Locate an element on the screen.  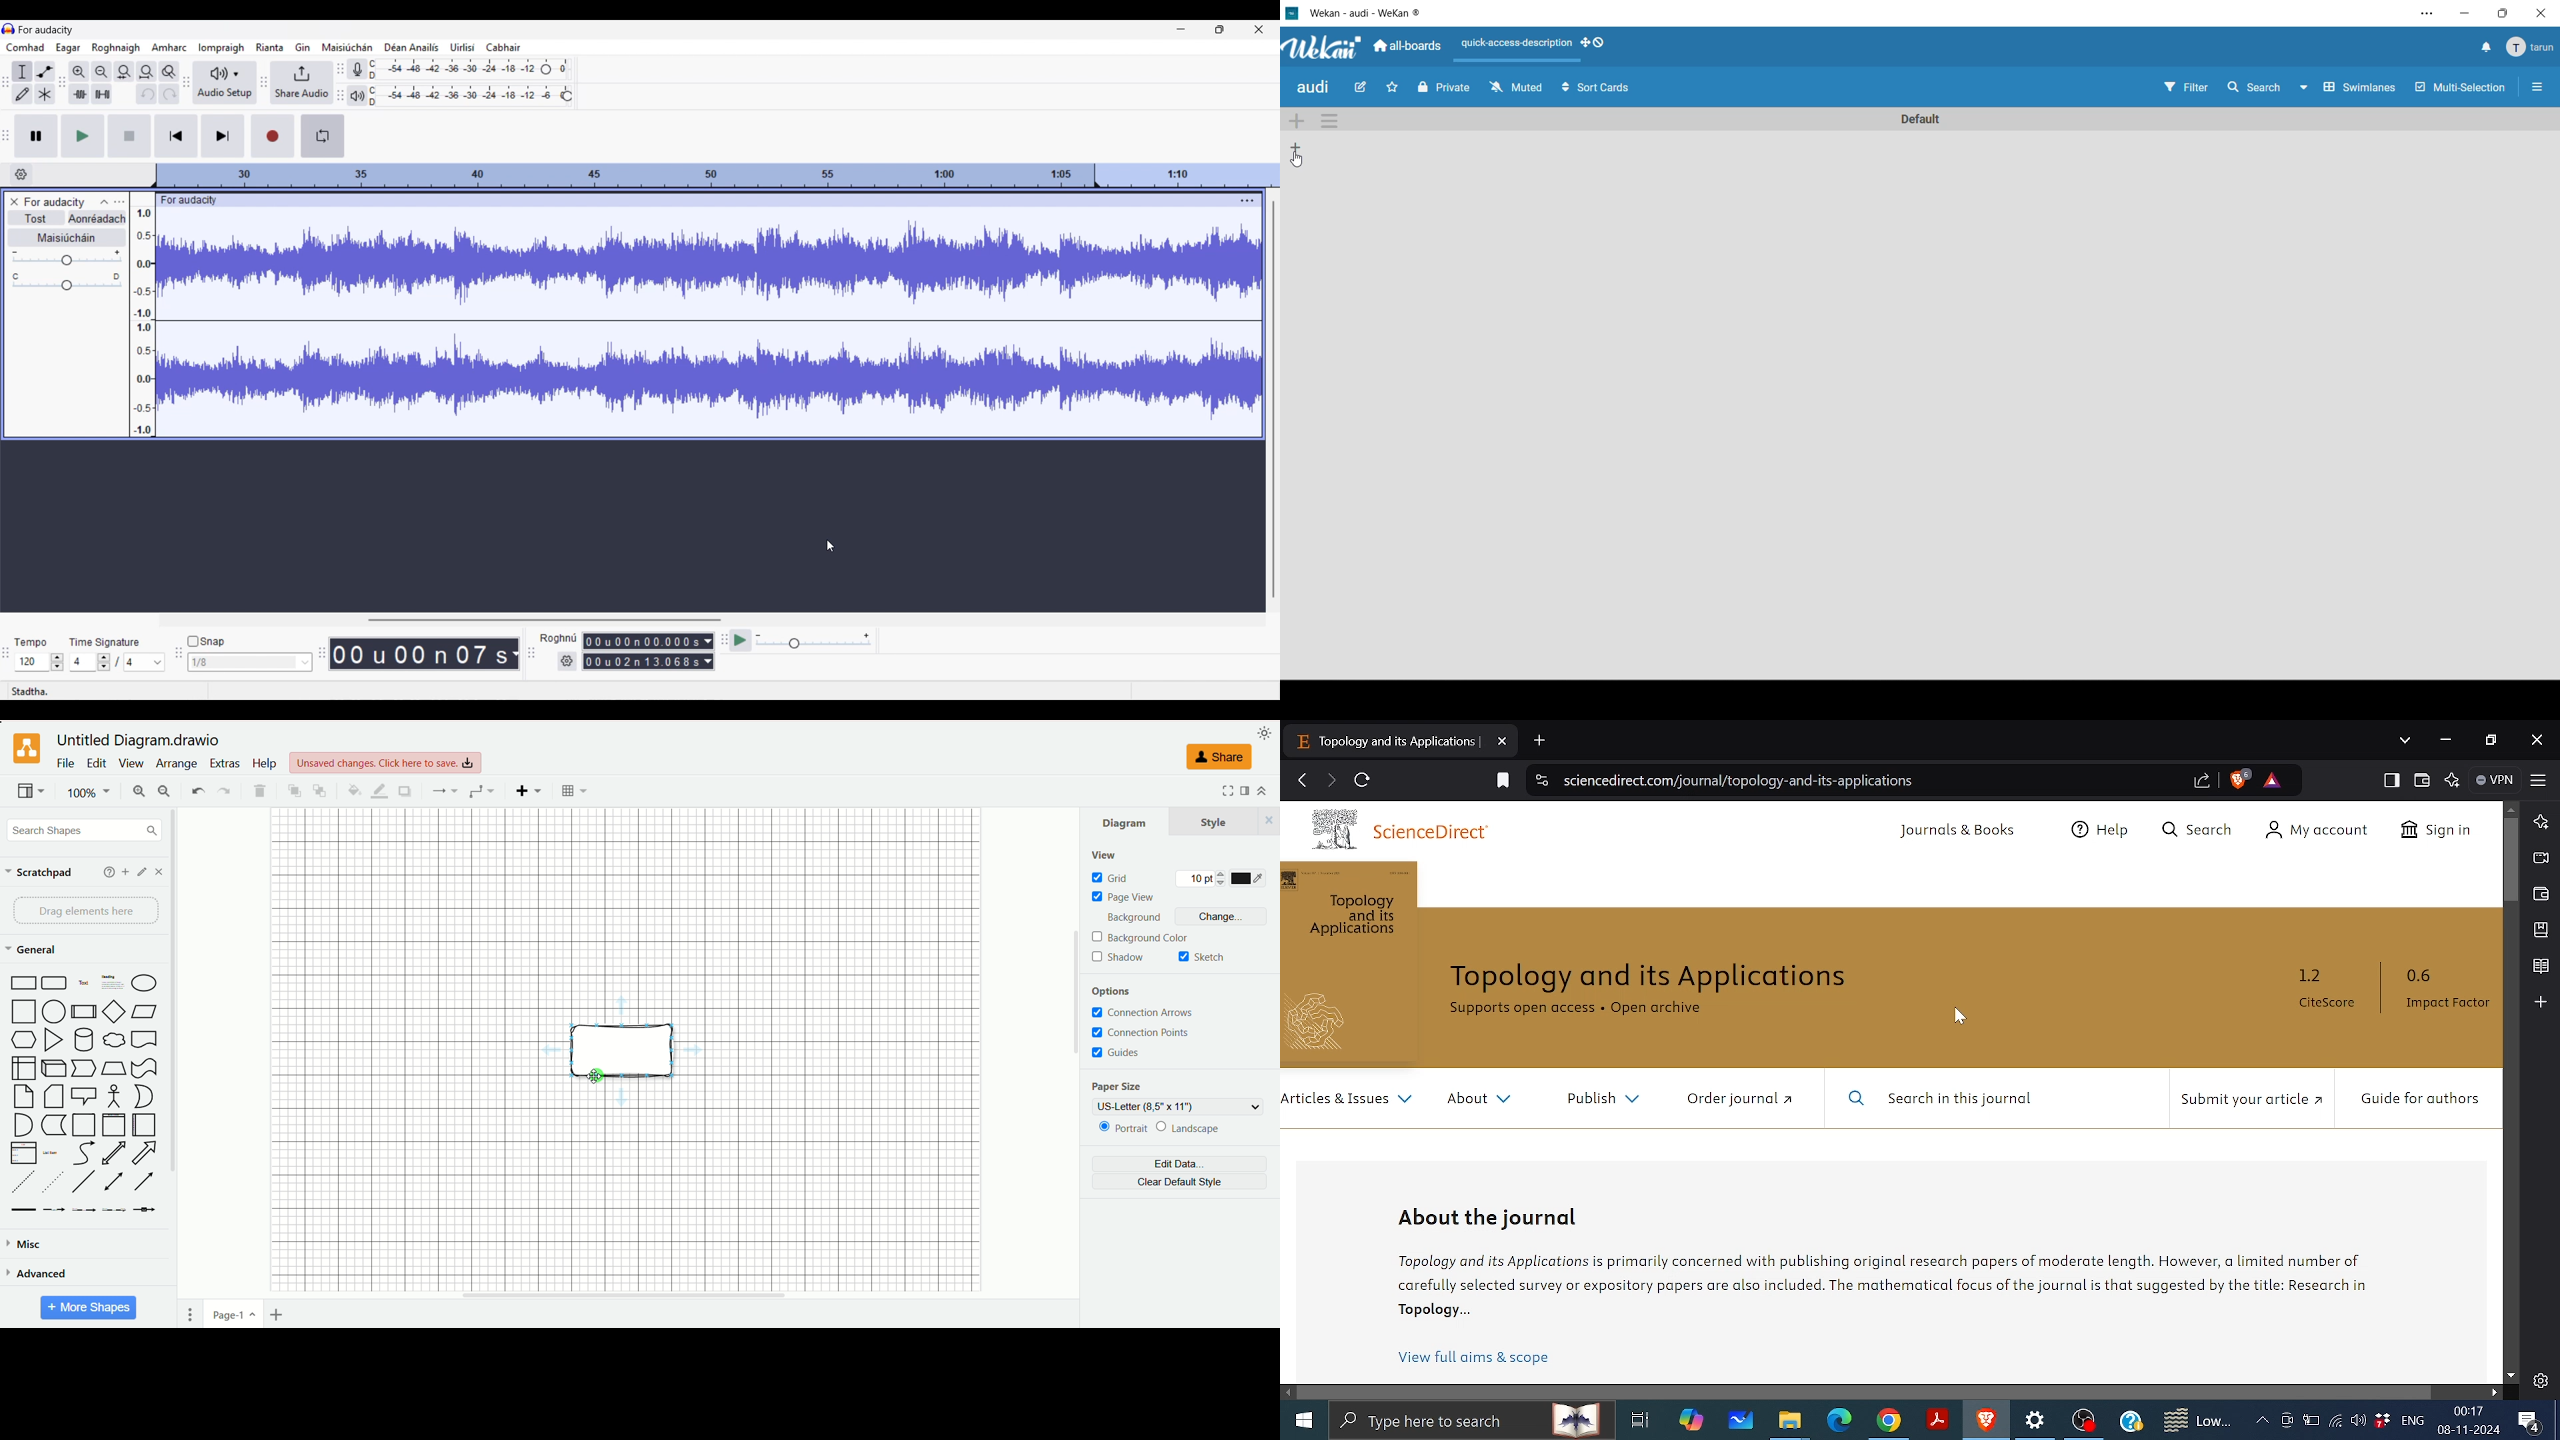
collapse/expand is located at coordinates (1261, 791).